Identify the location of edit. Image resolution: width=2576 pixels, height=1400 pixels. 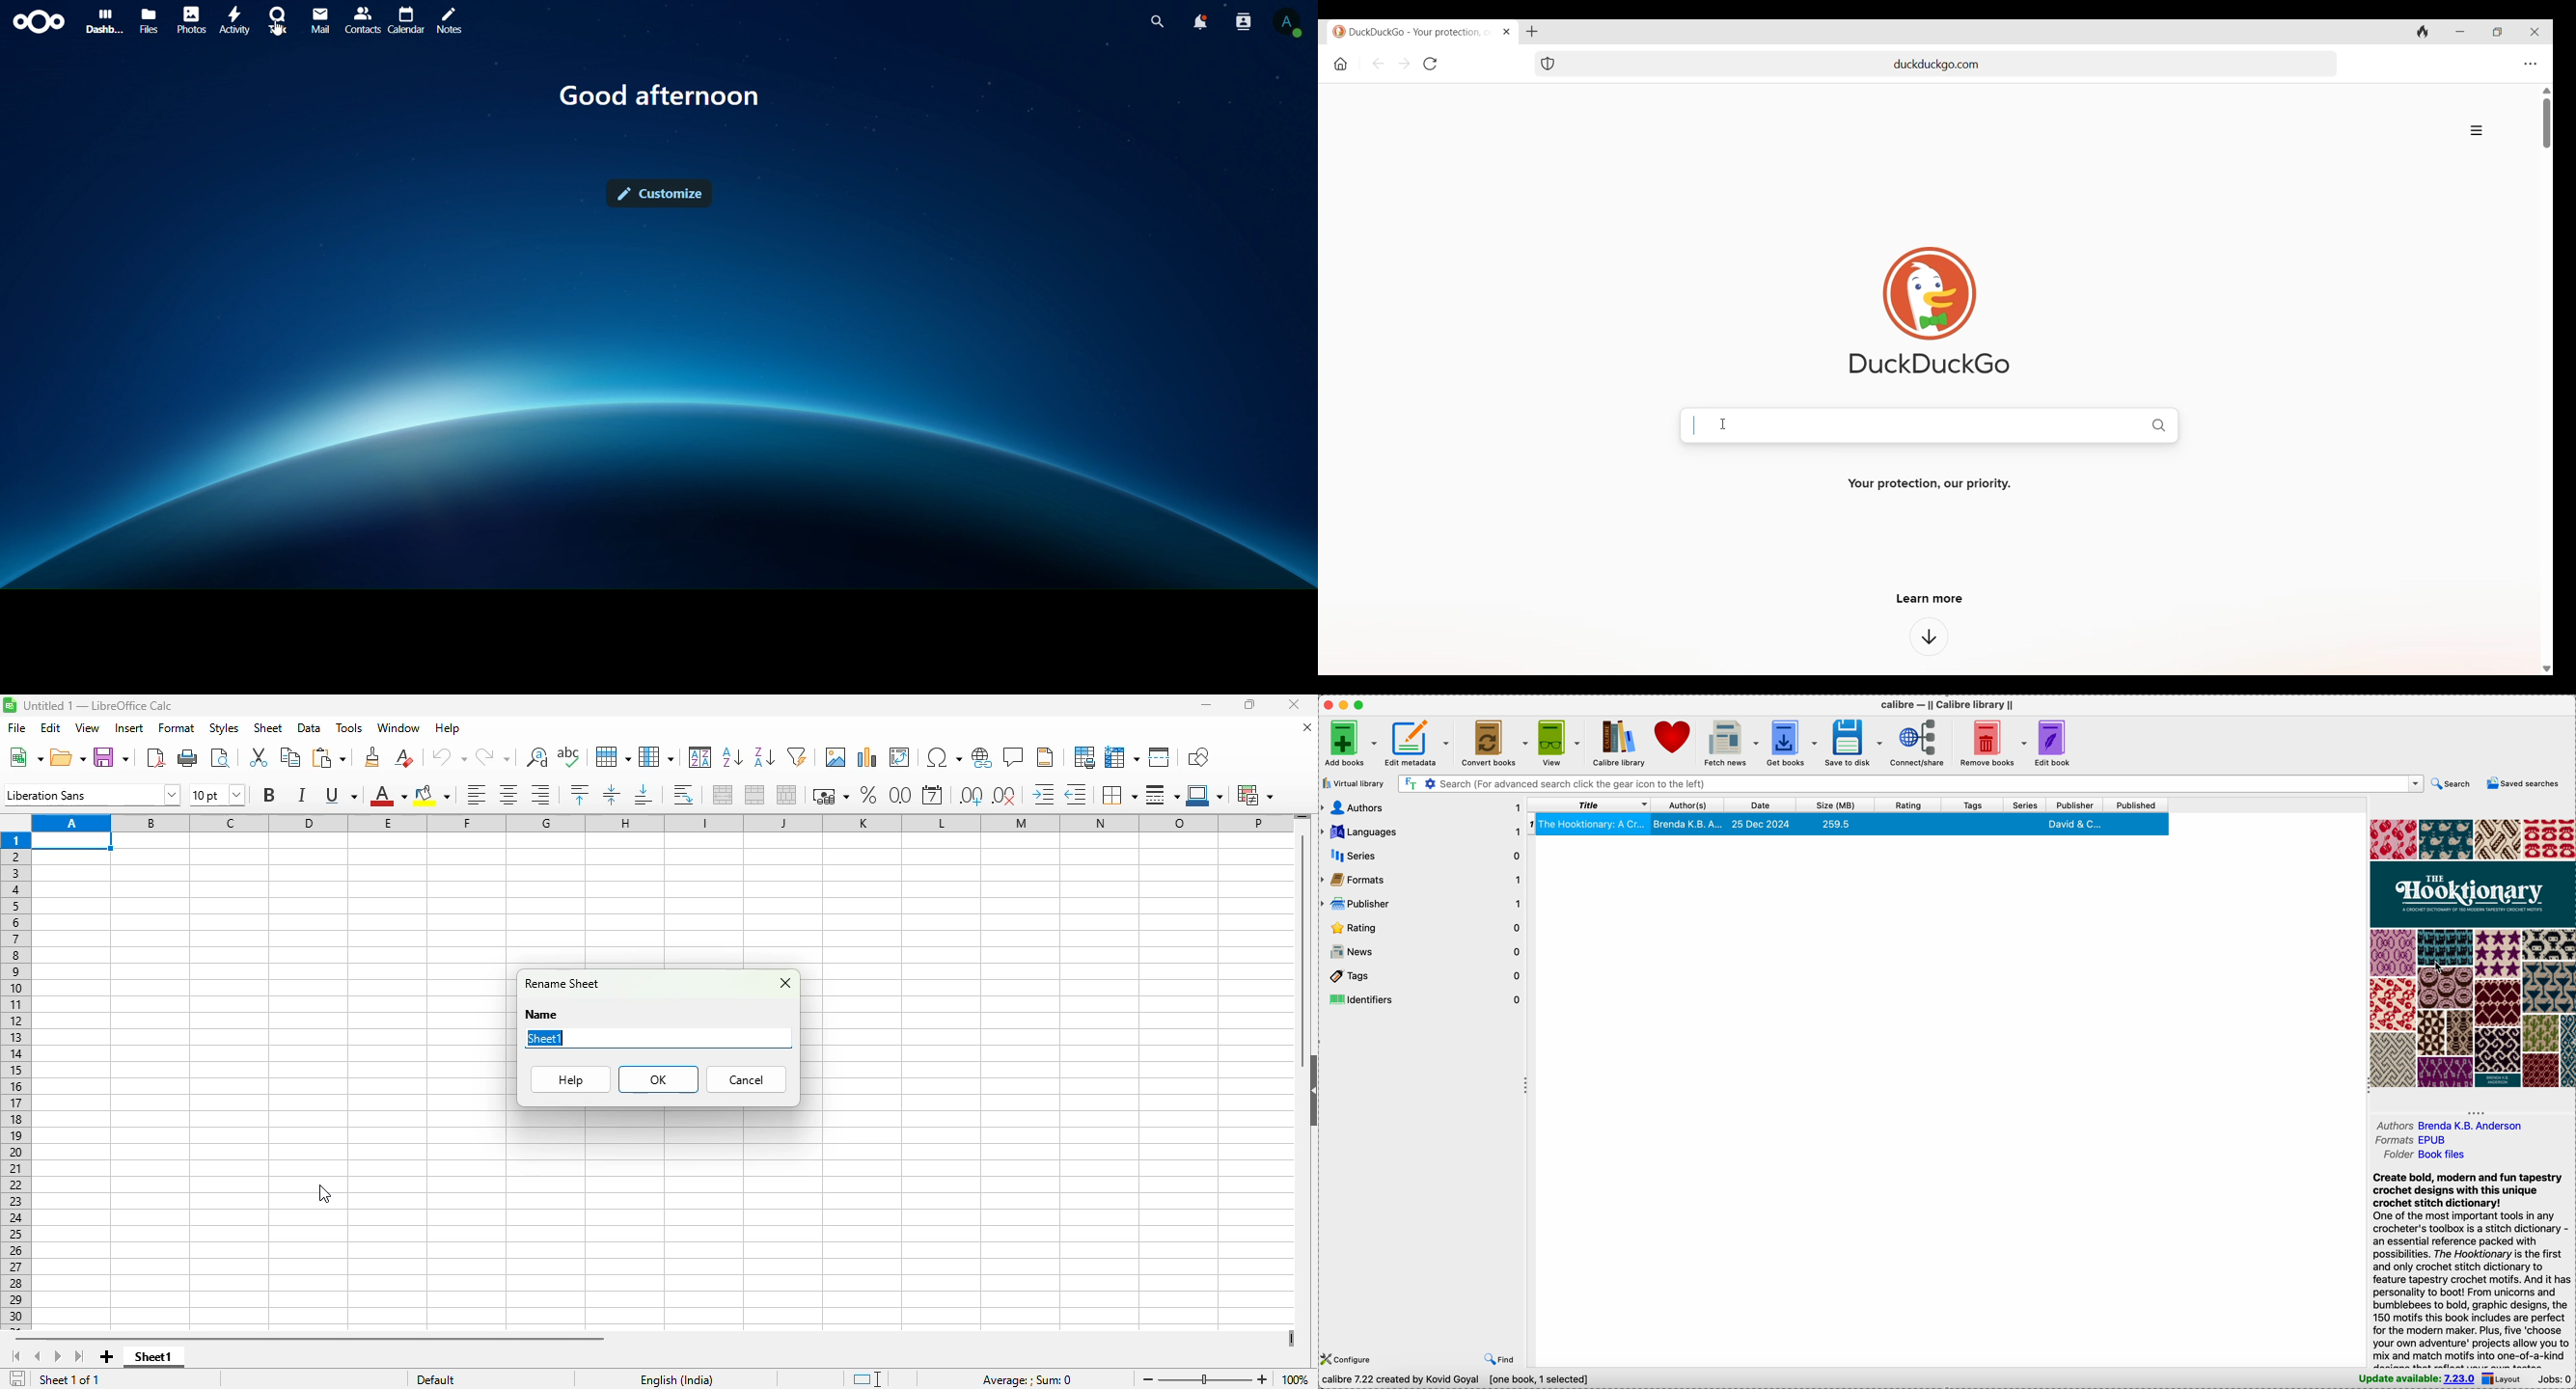
(51, 727).